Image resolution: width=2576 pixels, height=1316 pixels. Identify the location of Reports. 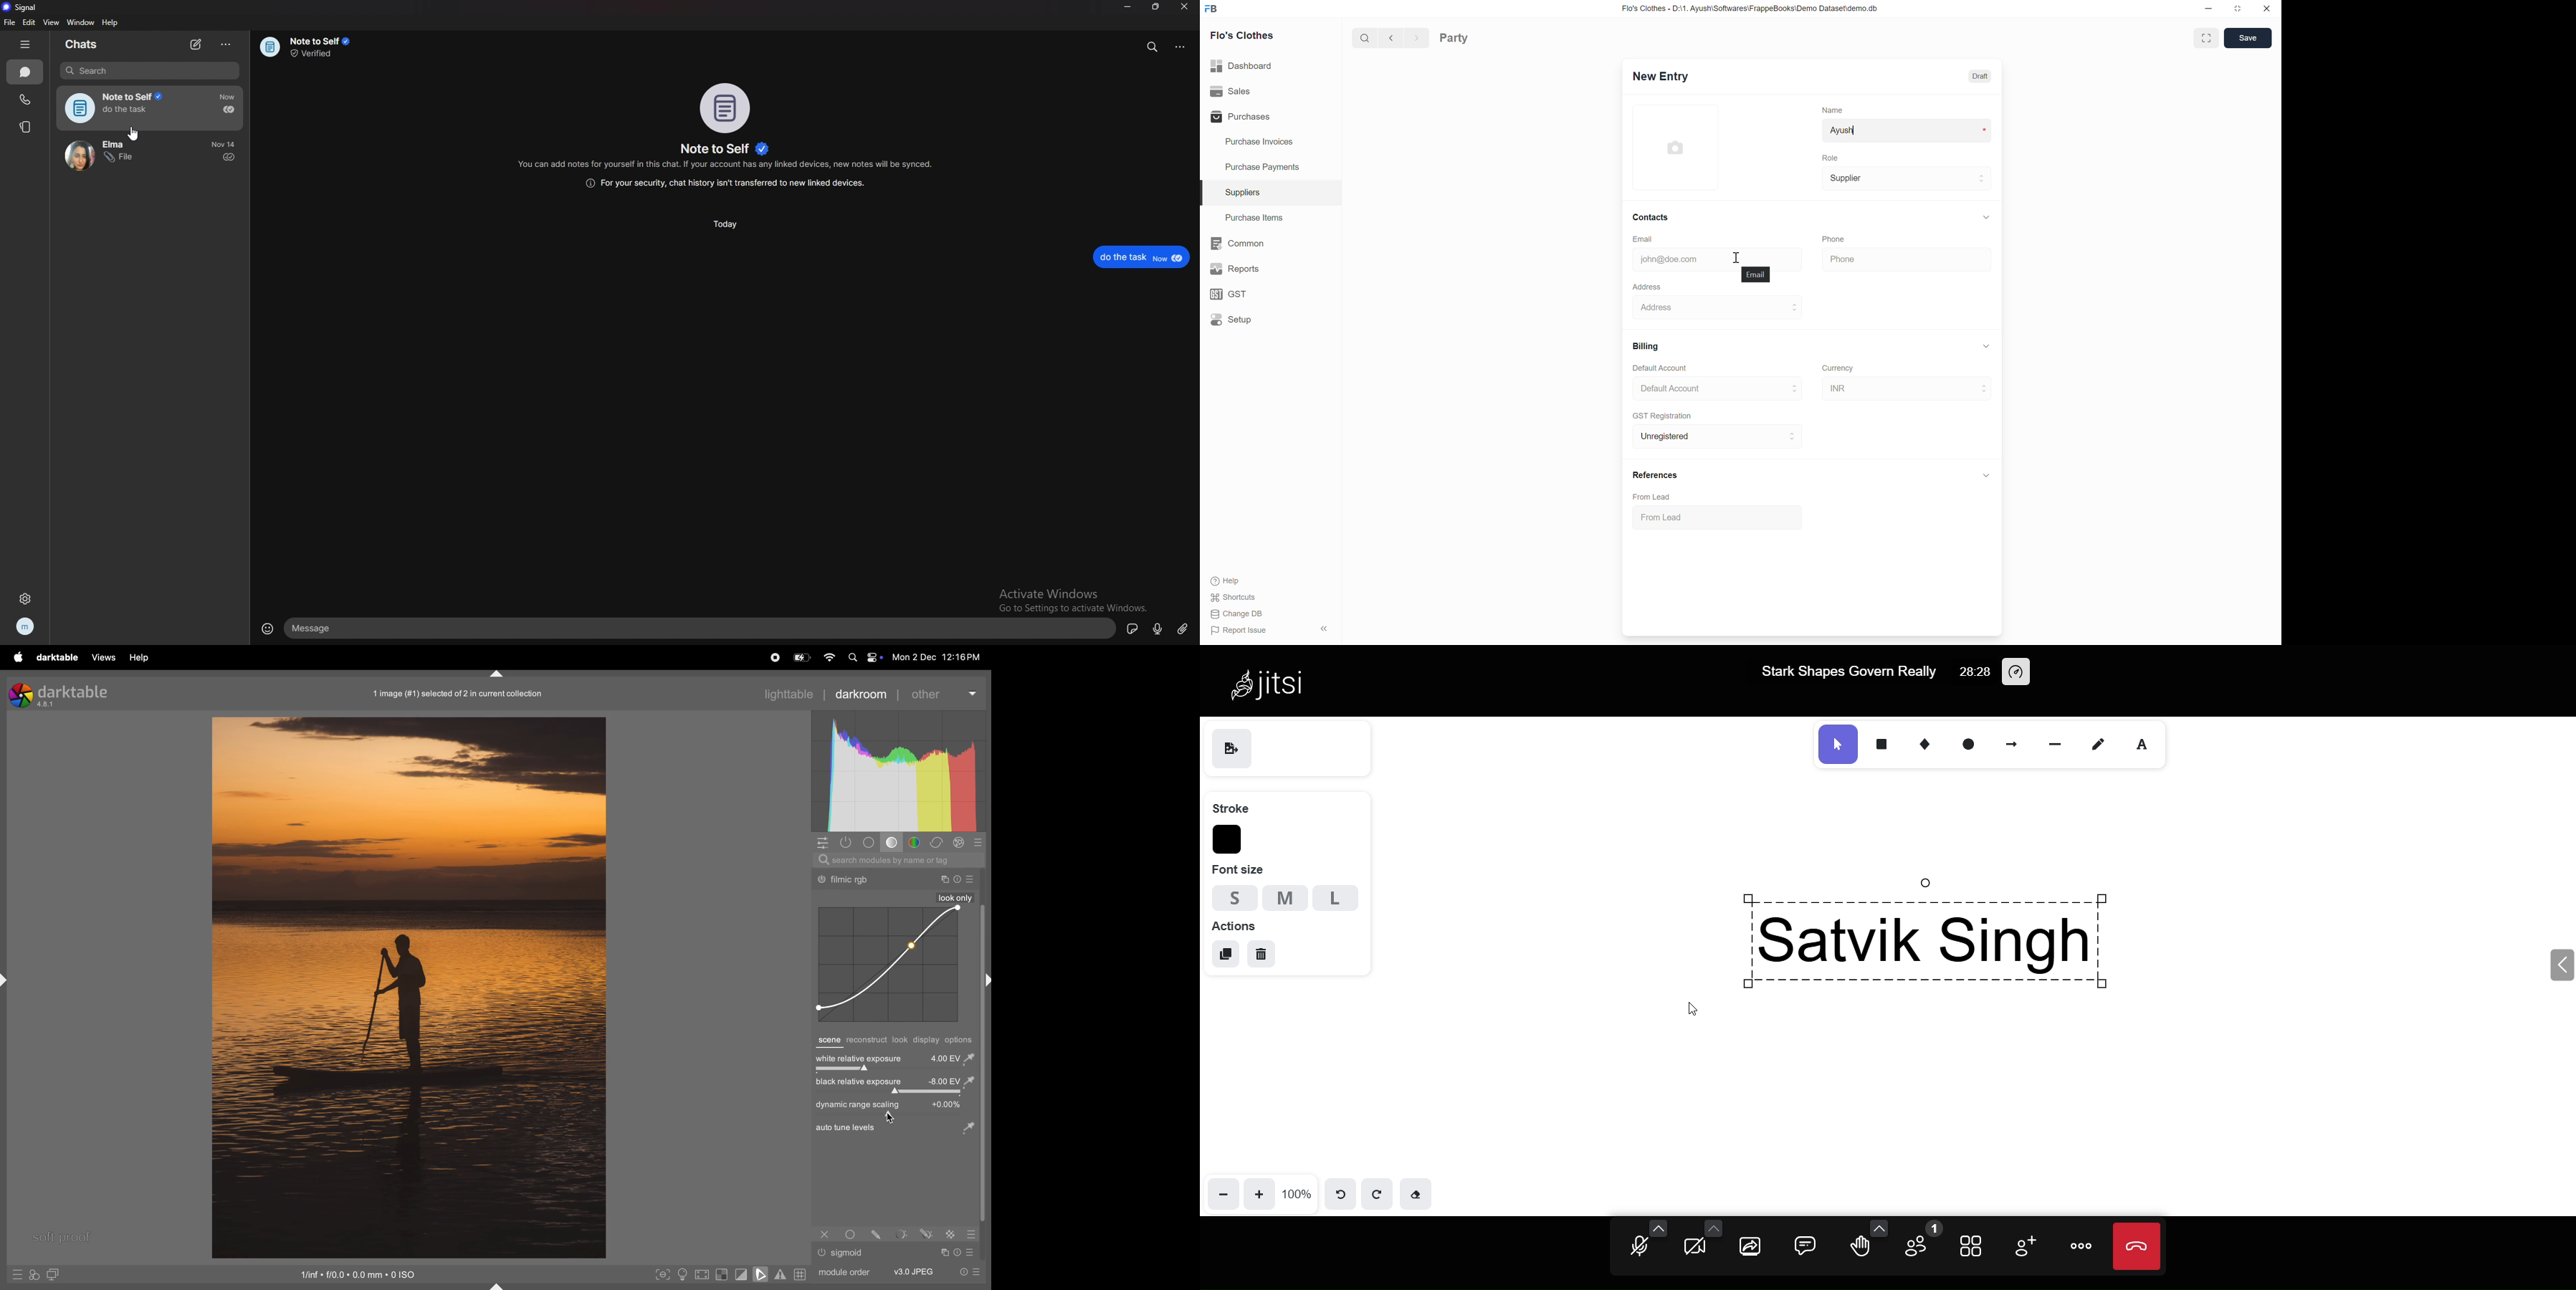
(1270, 269).